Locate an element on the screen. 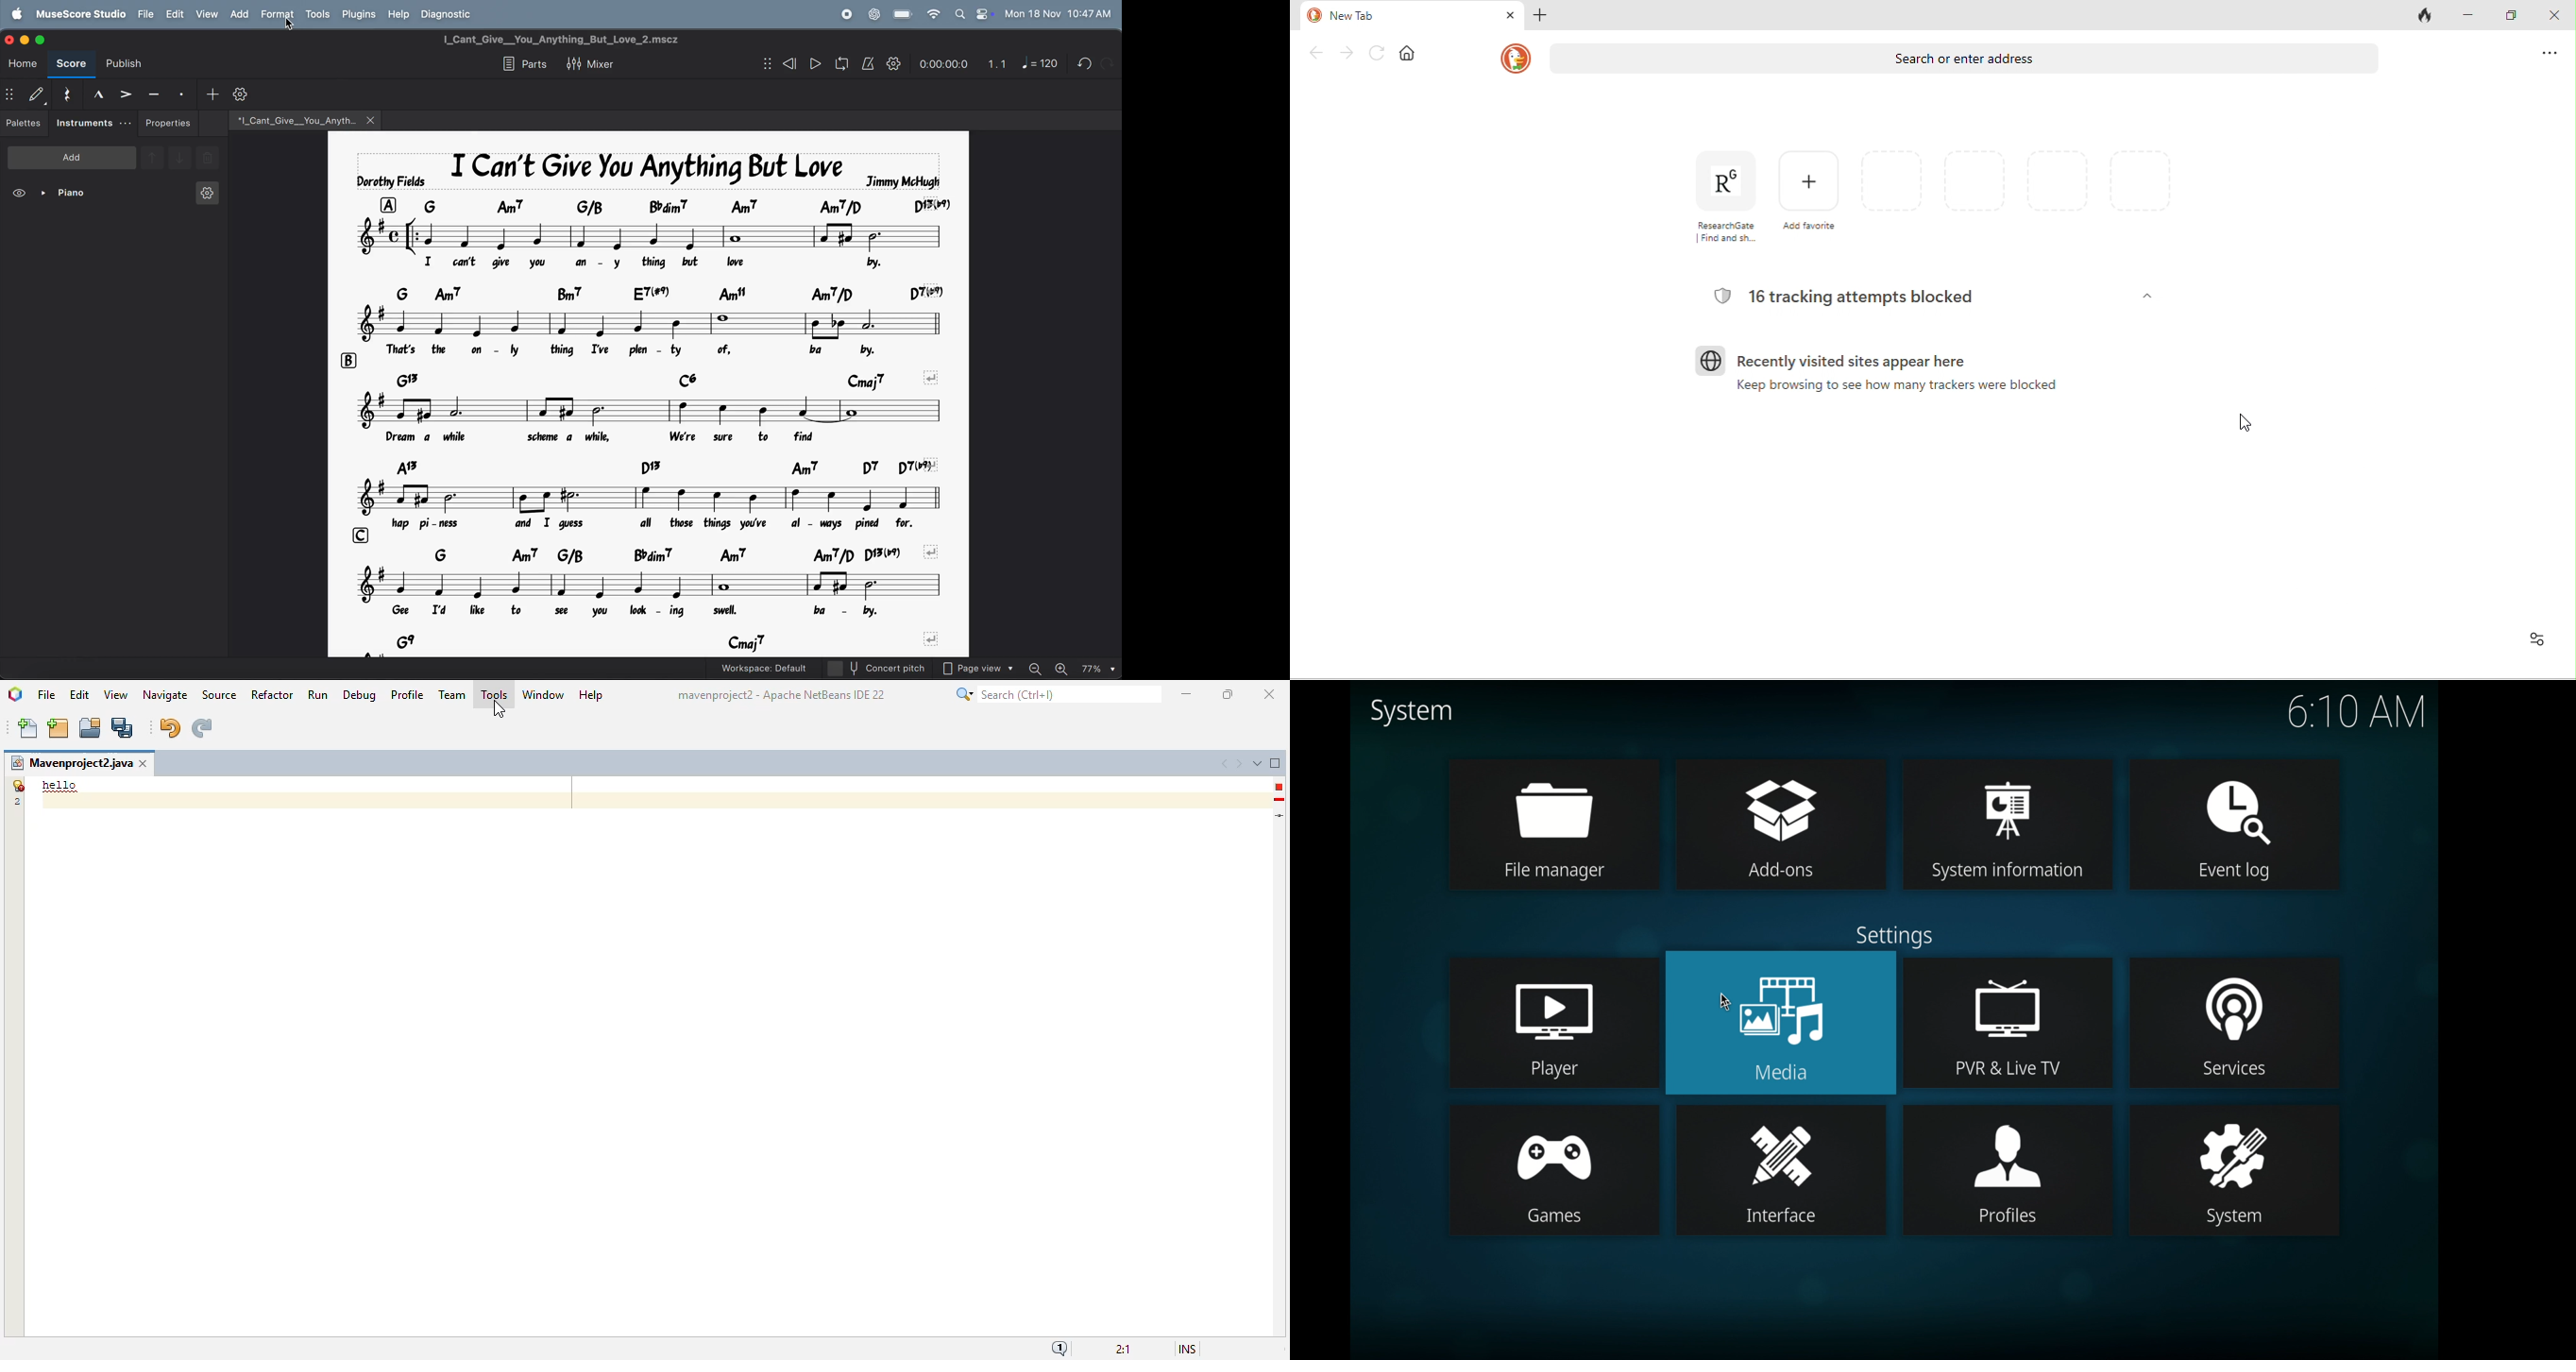 The image size is (2576, 1372). edit is located at coordinates (80, 694).